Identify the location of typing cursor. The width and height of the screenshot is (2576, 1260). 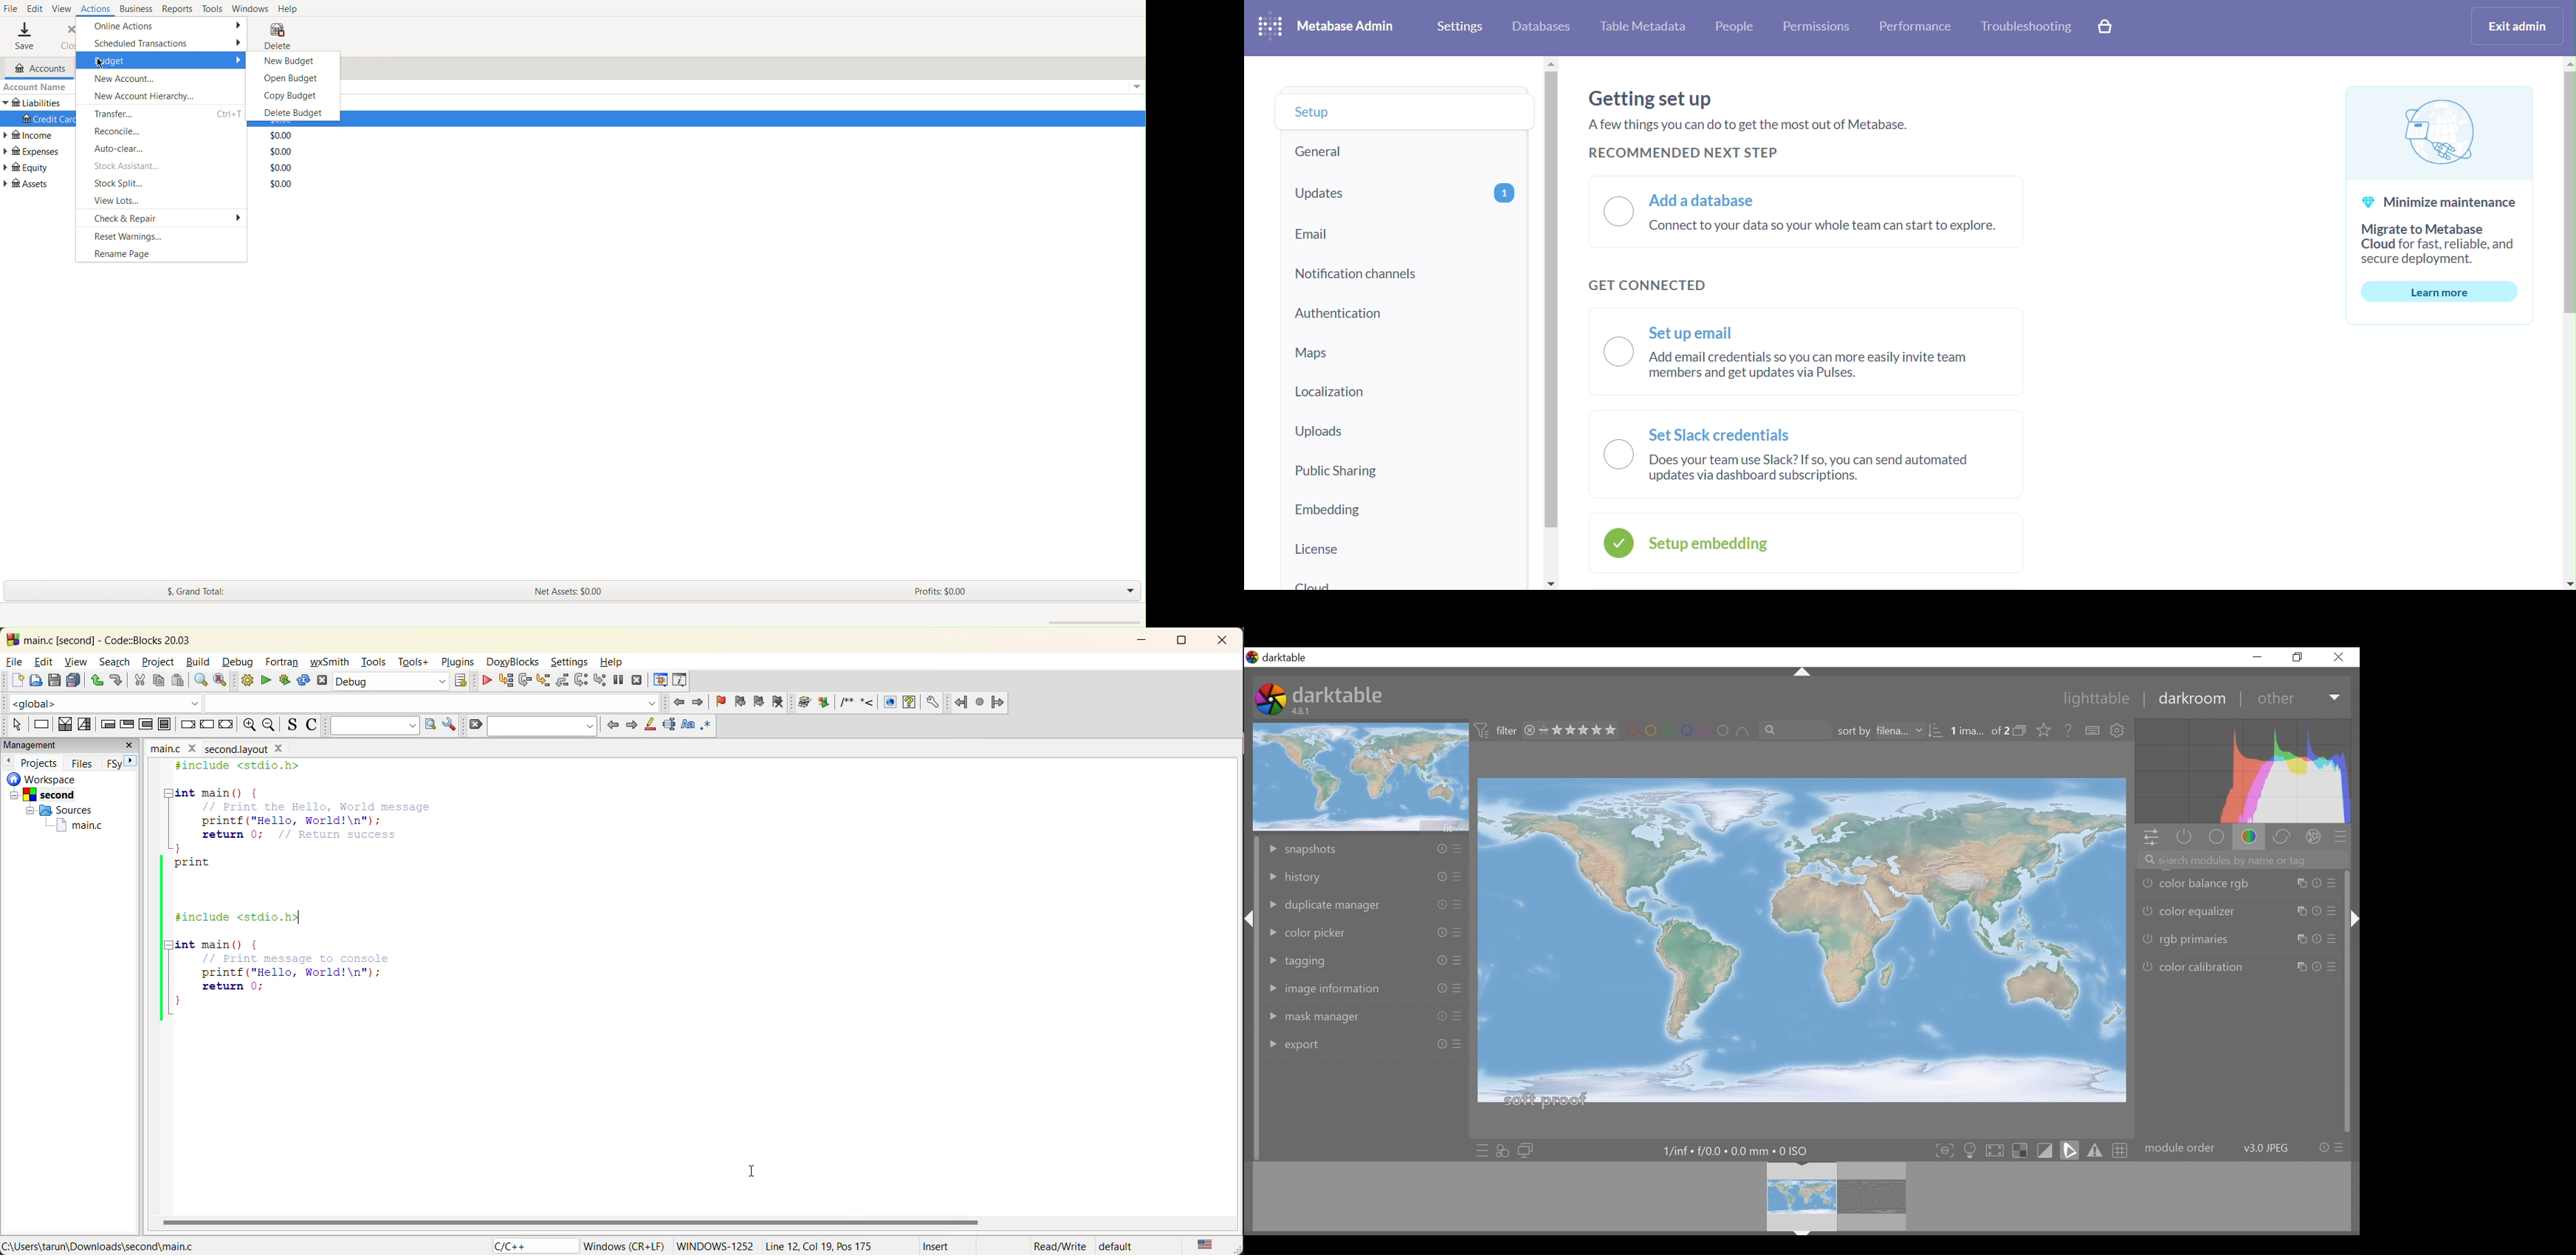
(2170, 865).